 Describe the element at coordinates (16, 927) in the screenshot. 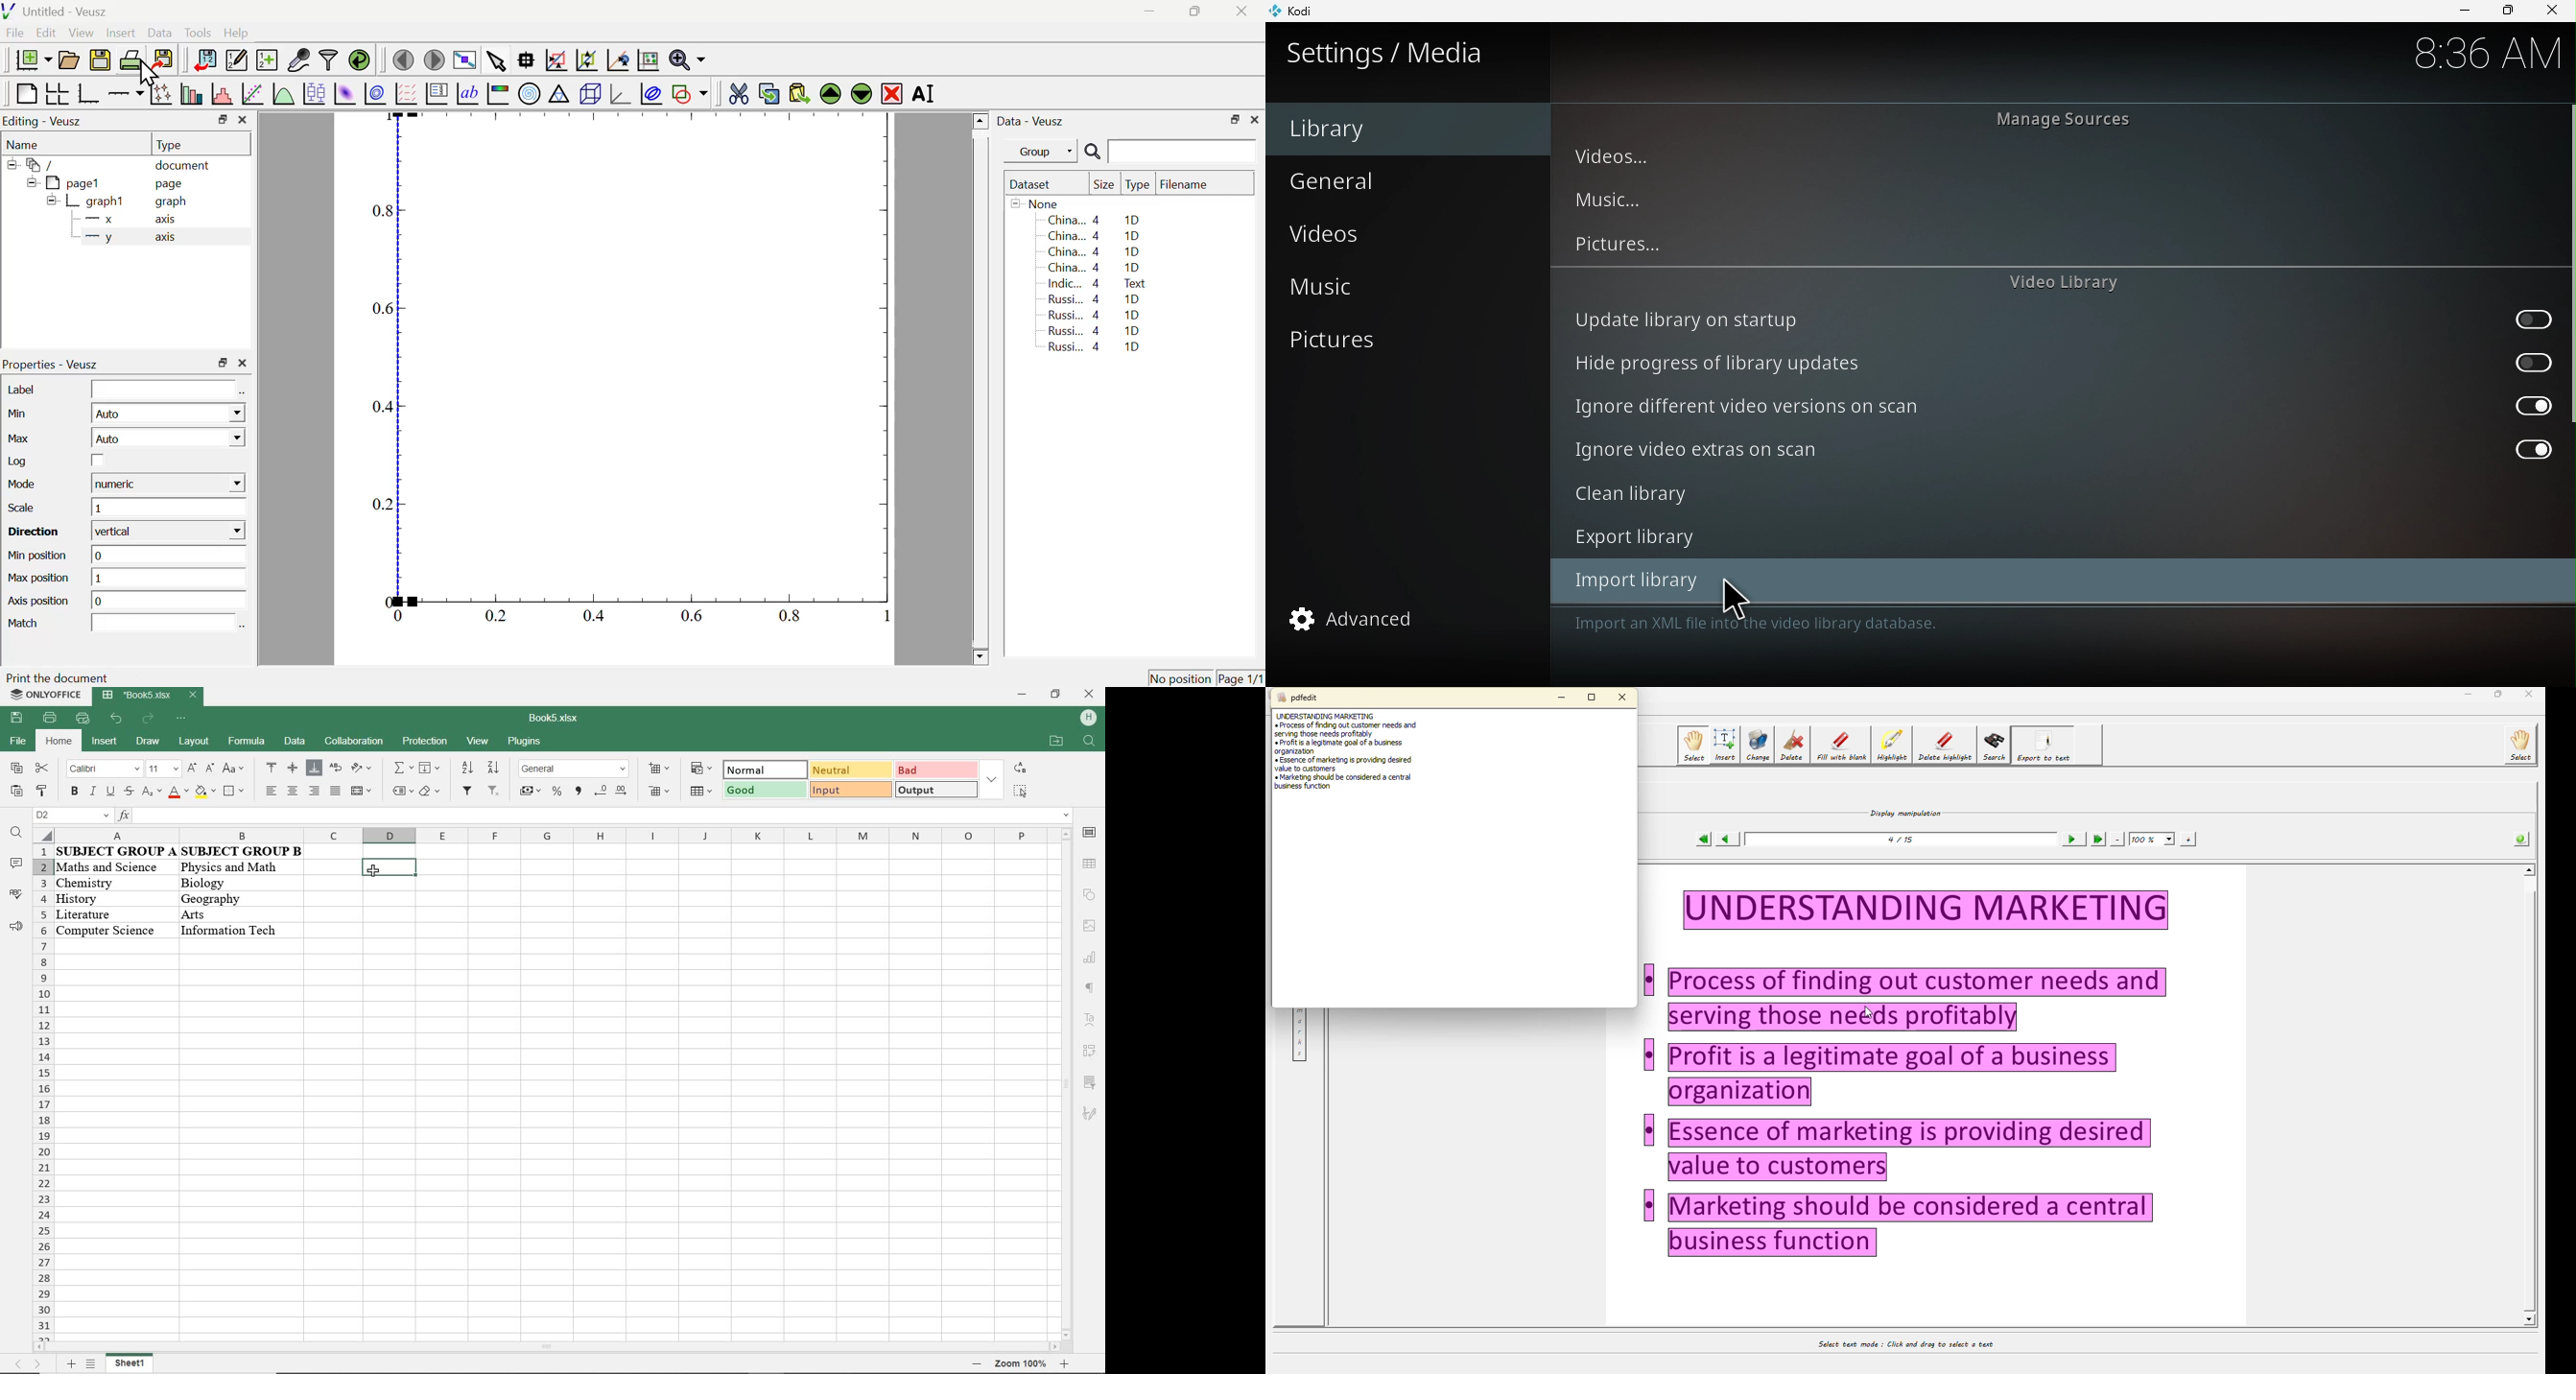

I see `feedback & support` at that location.